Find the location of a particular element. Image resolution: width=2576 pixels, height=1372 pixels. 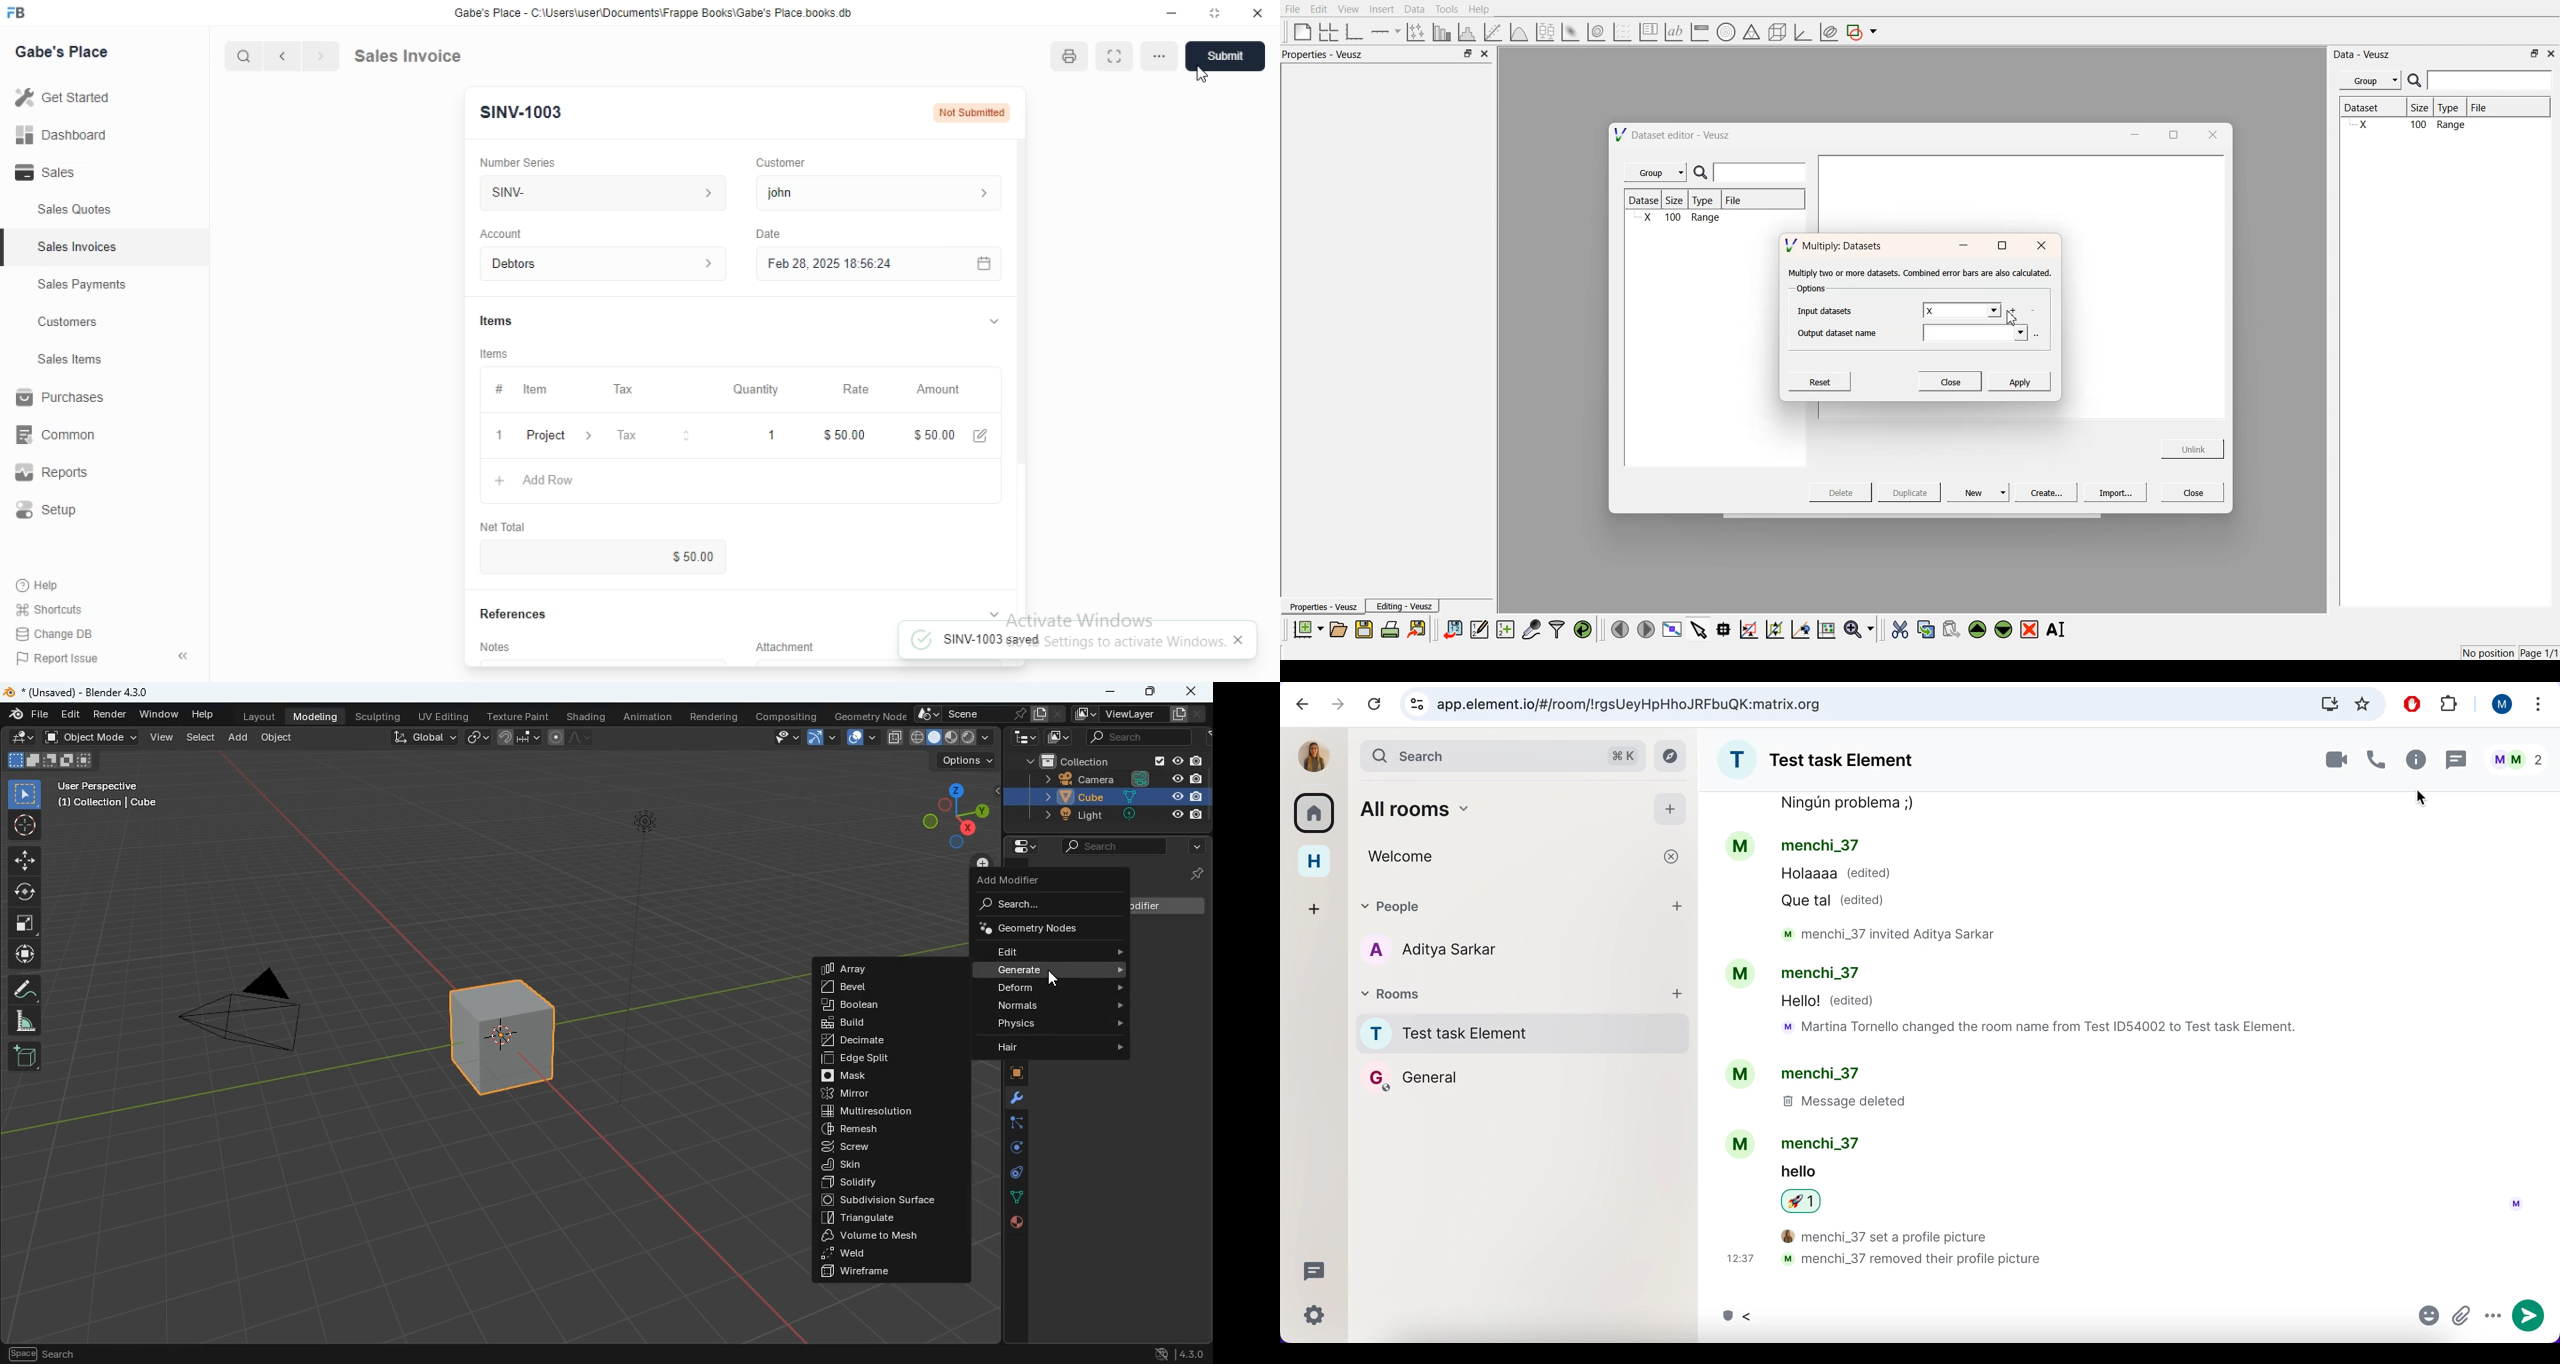

image type is located at coordinates (953, 738).